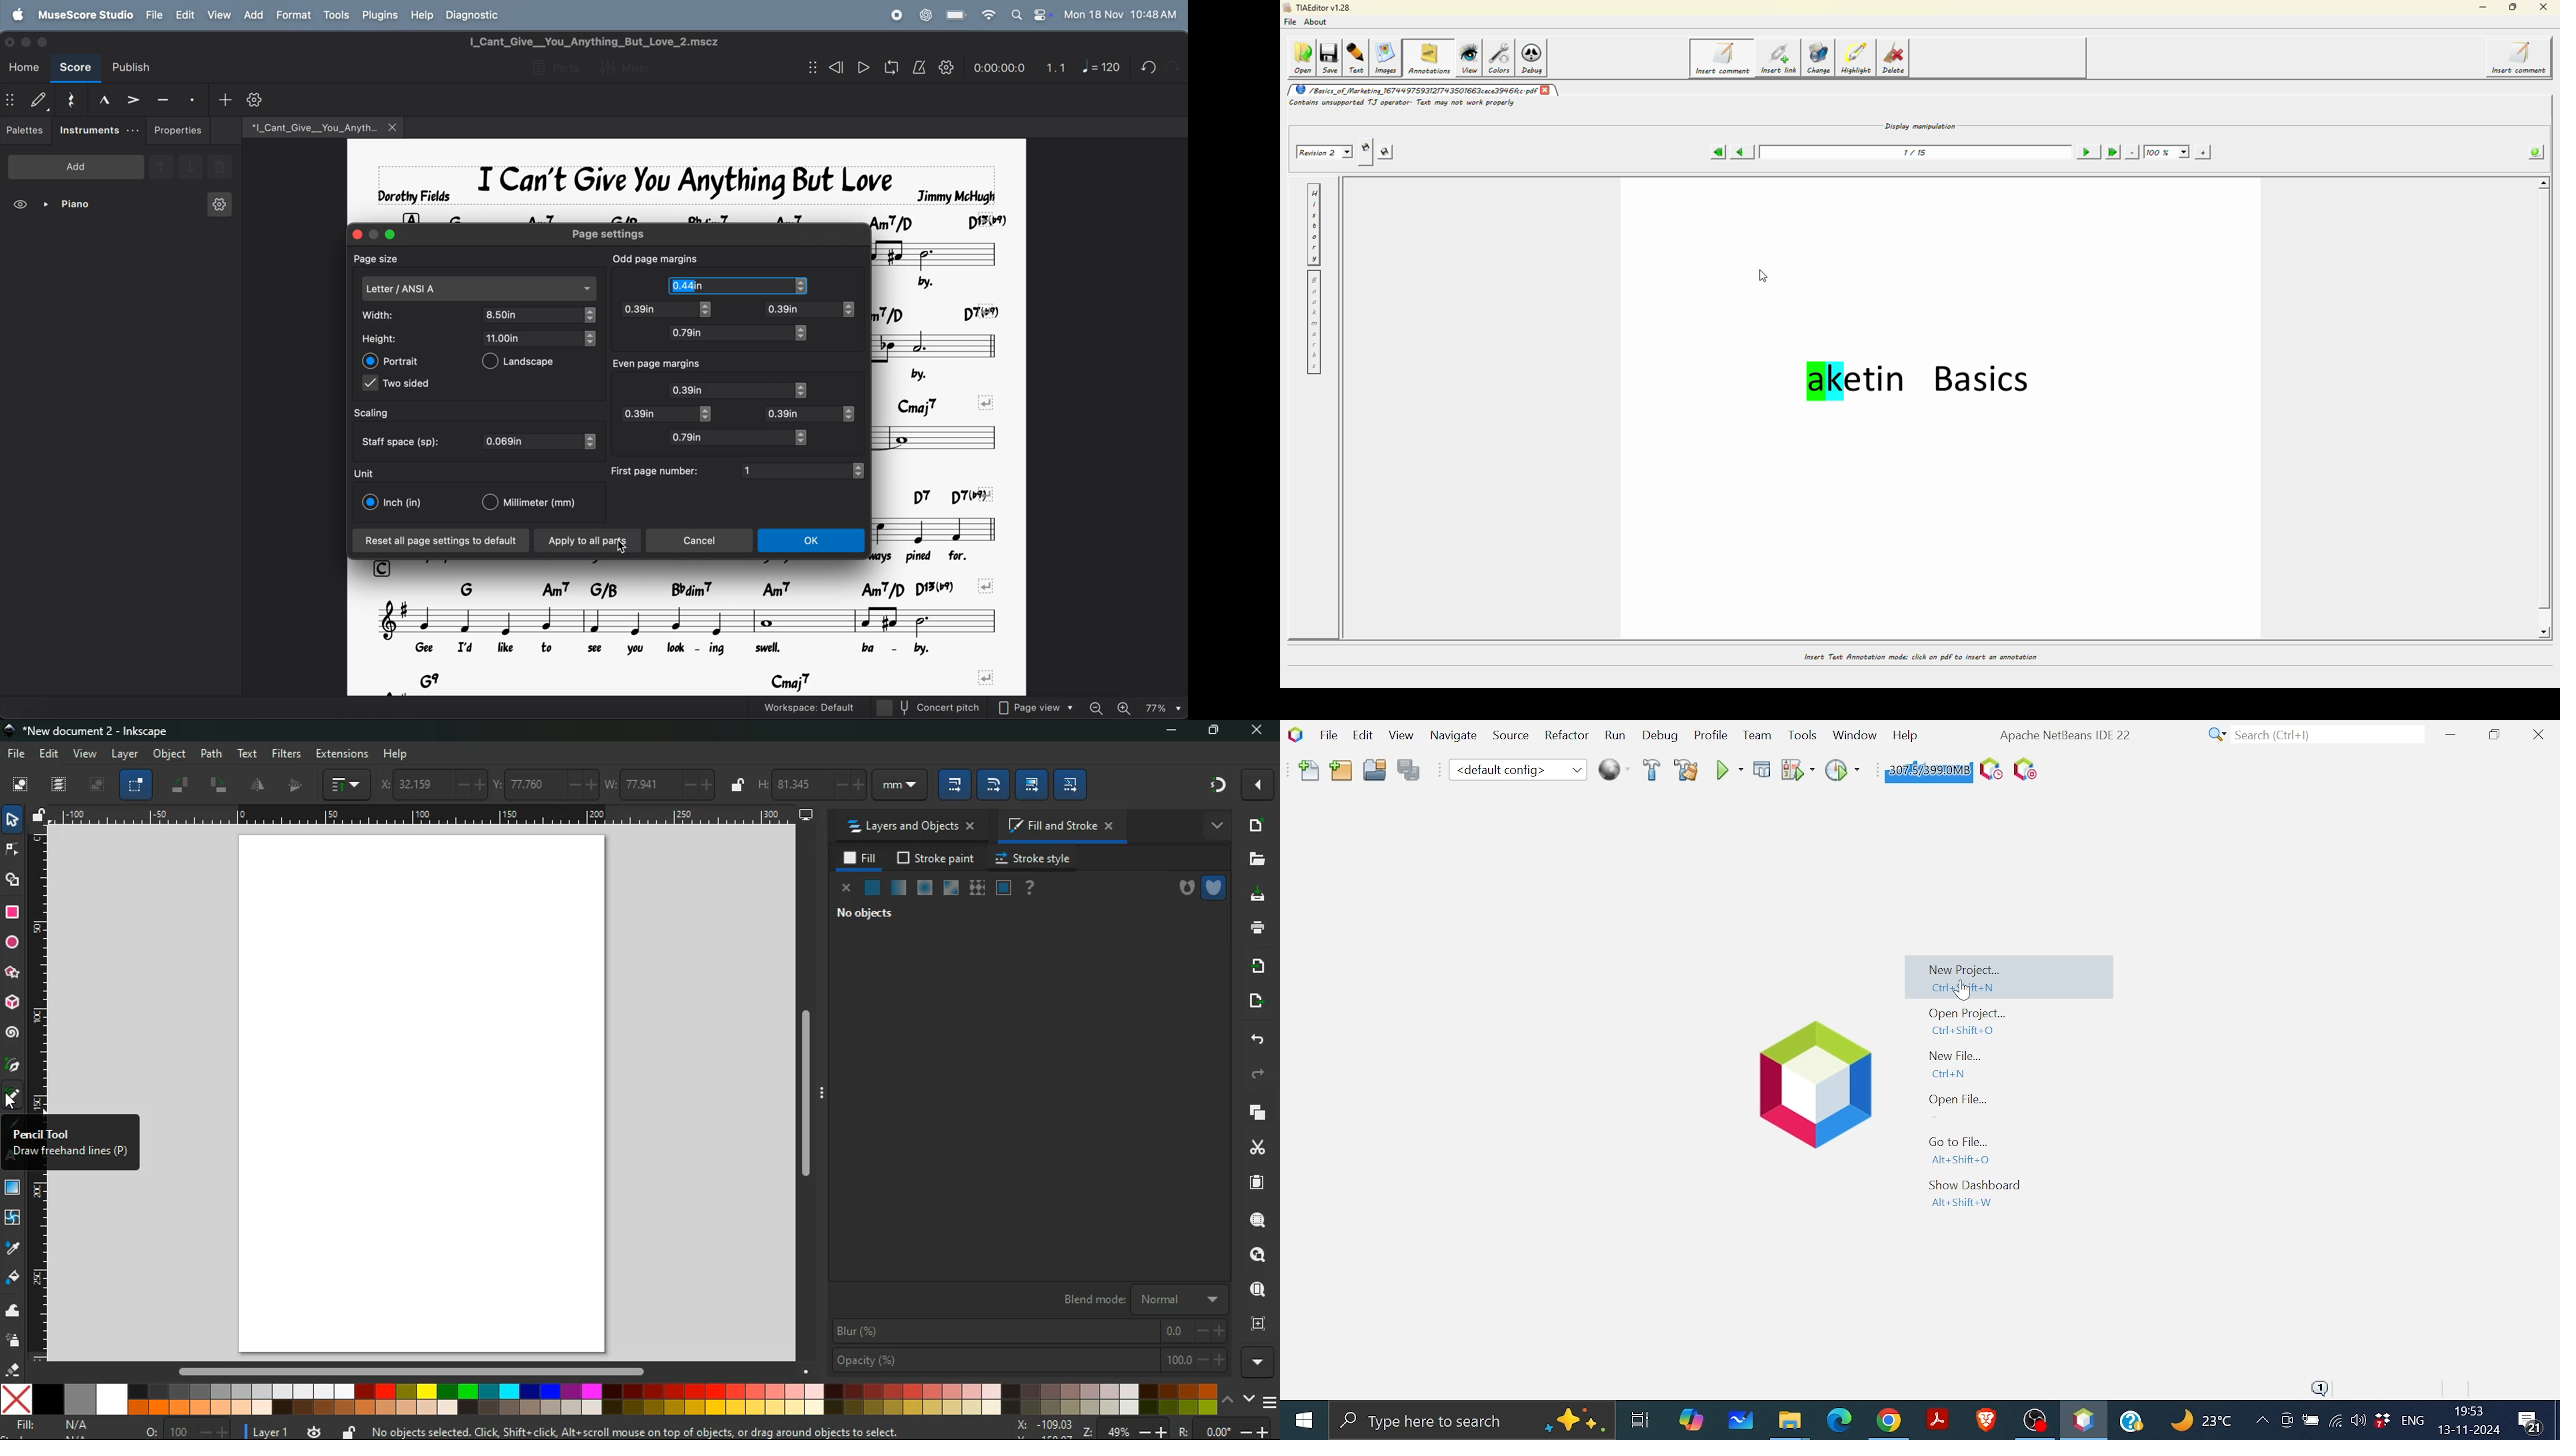 The image size is (2576, 1456). I want to click on toggle, so click(808, 287).